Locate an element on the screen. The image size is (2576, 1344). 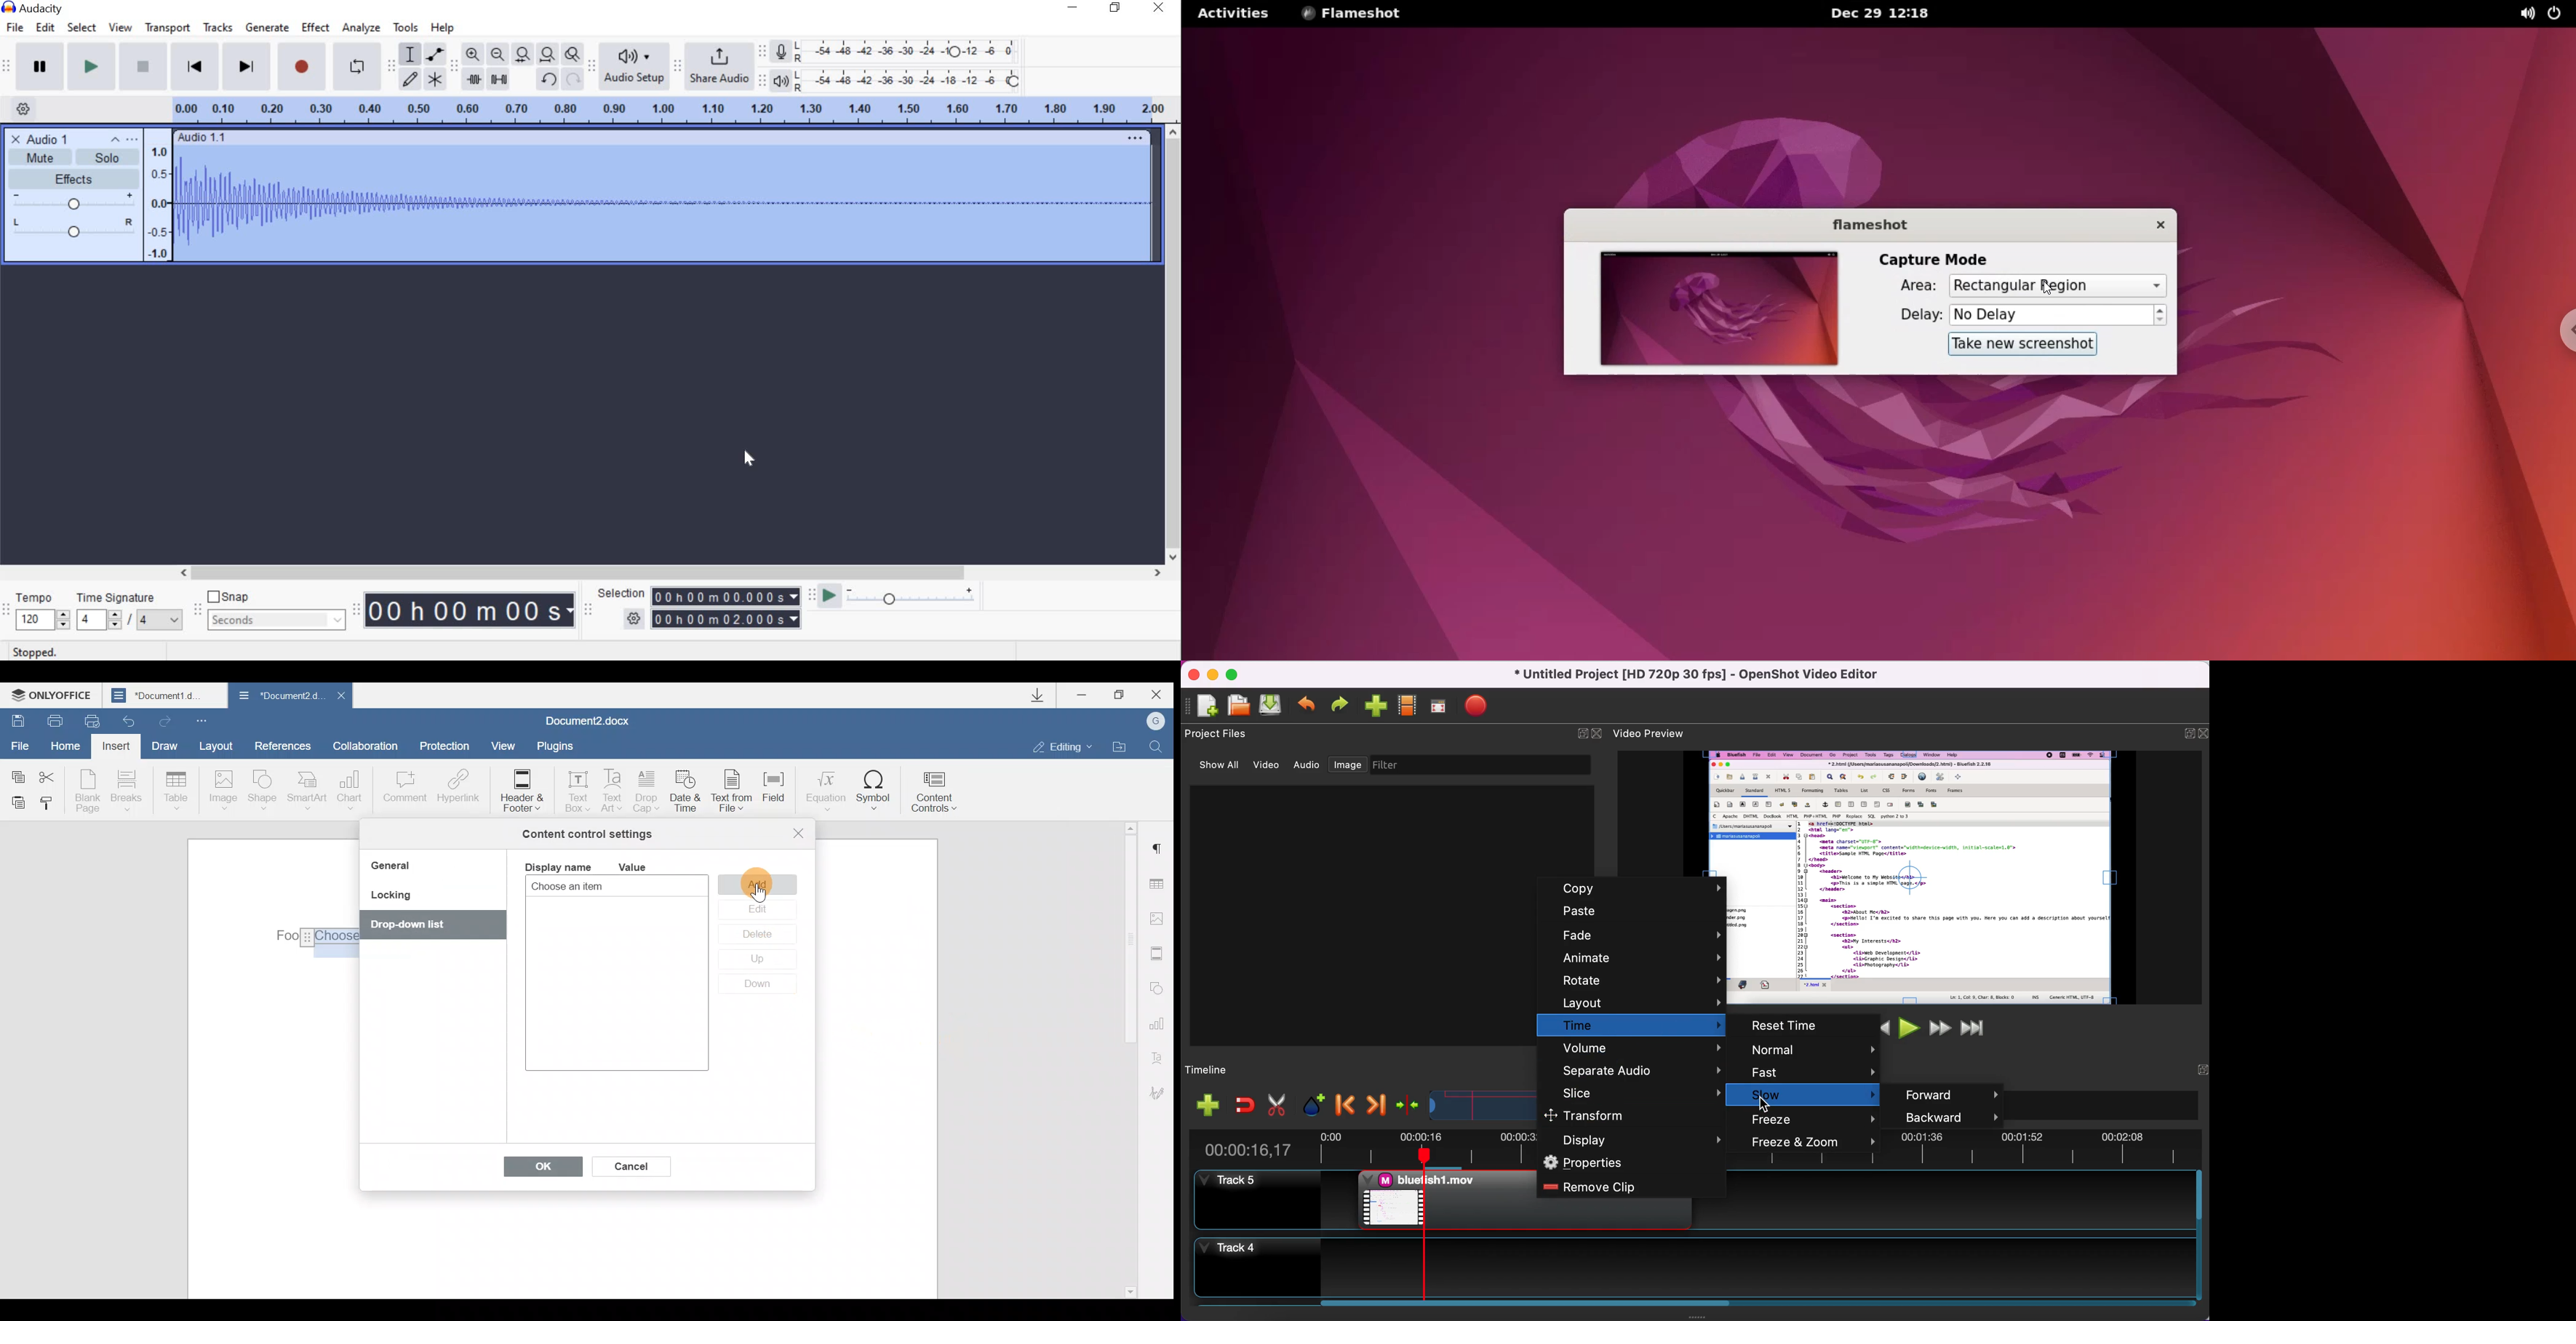
View is located at coordinates (504, 745).